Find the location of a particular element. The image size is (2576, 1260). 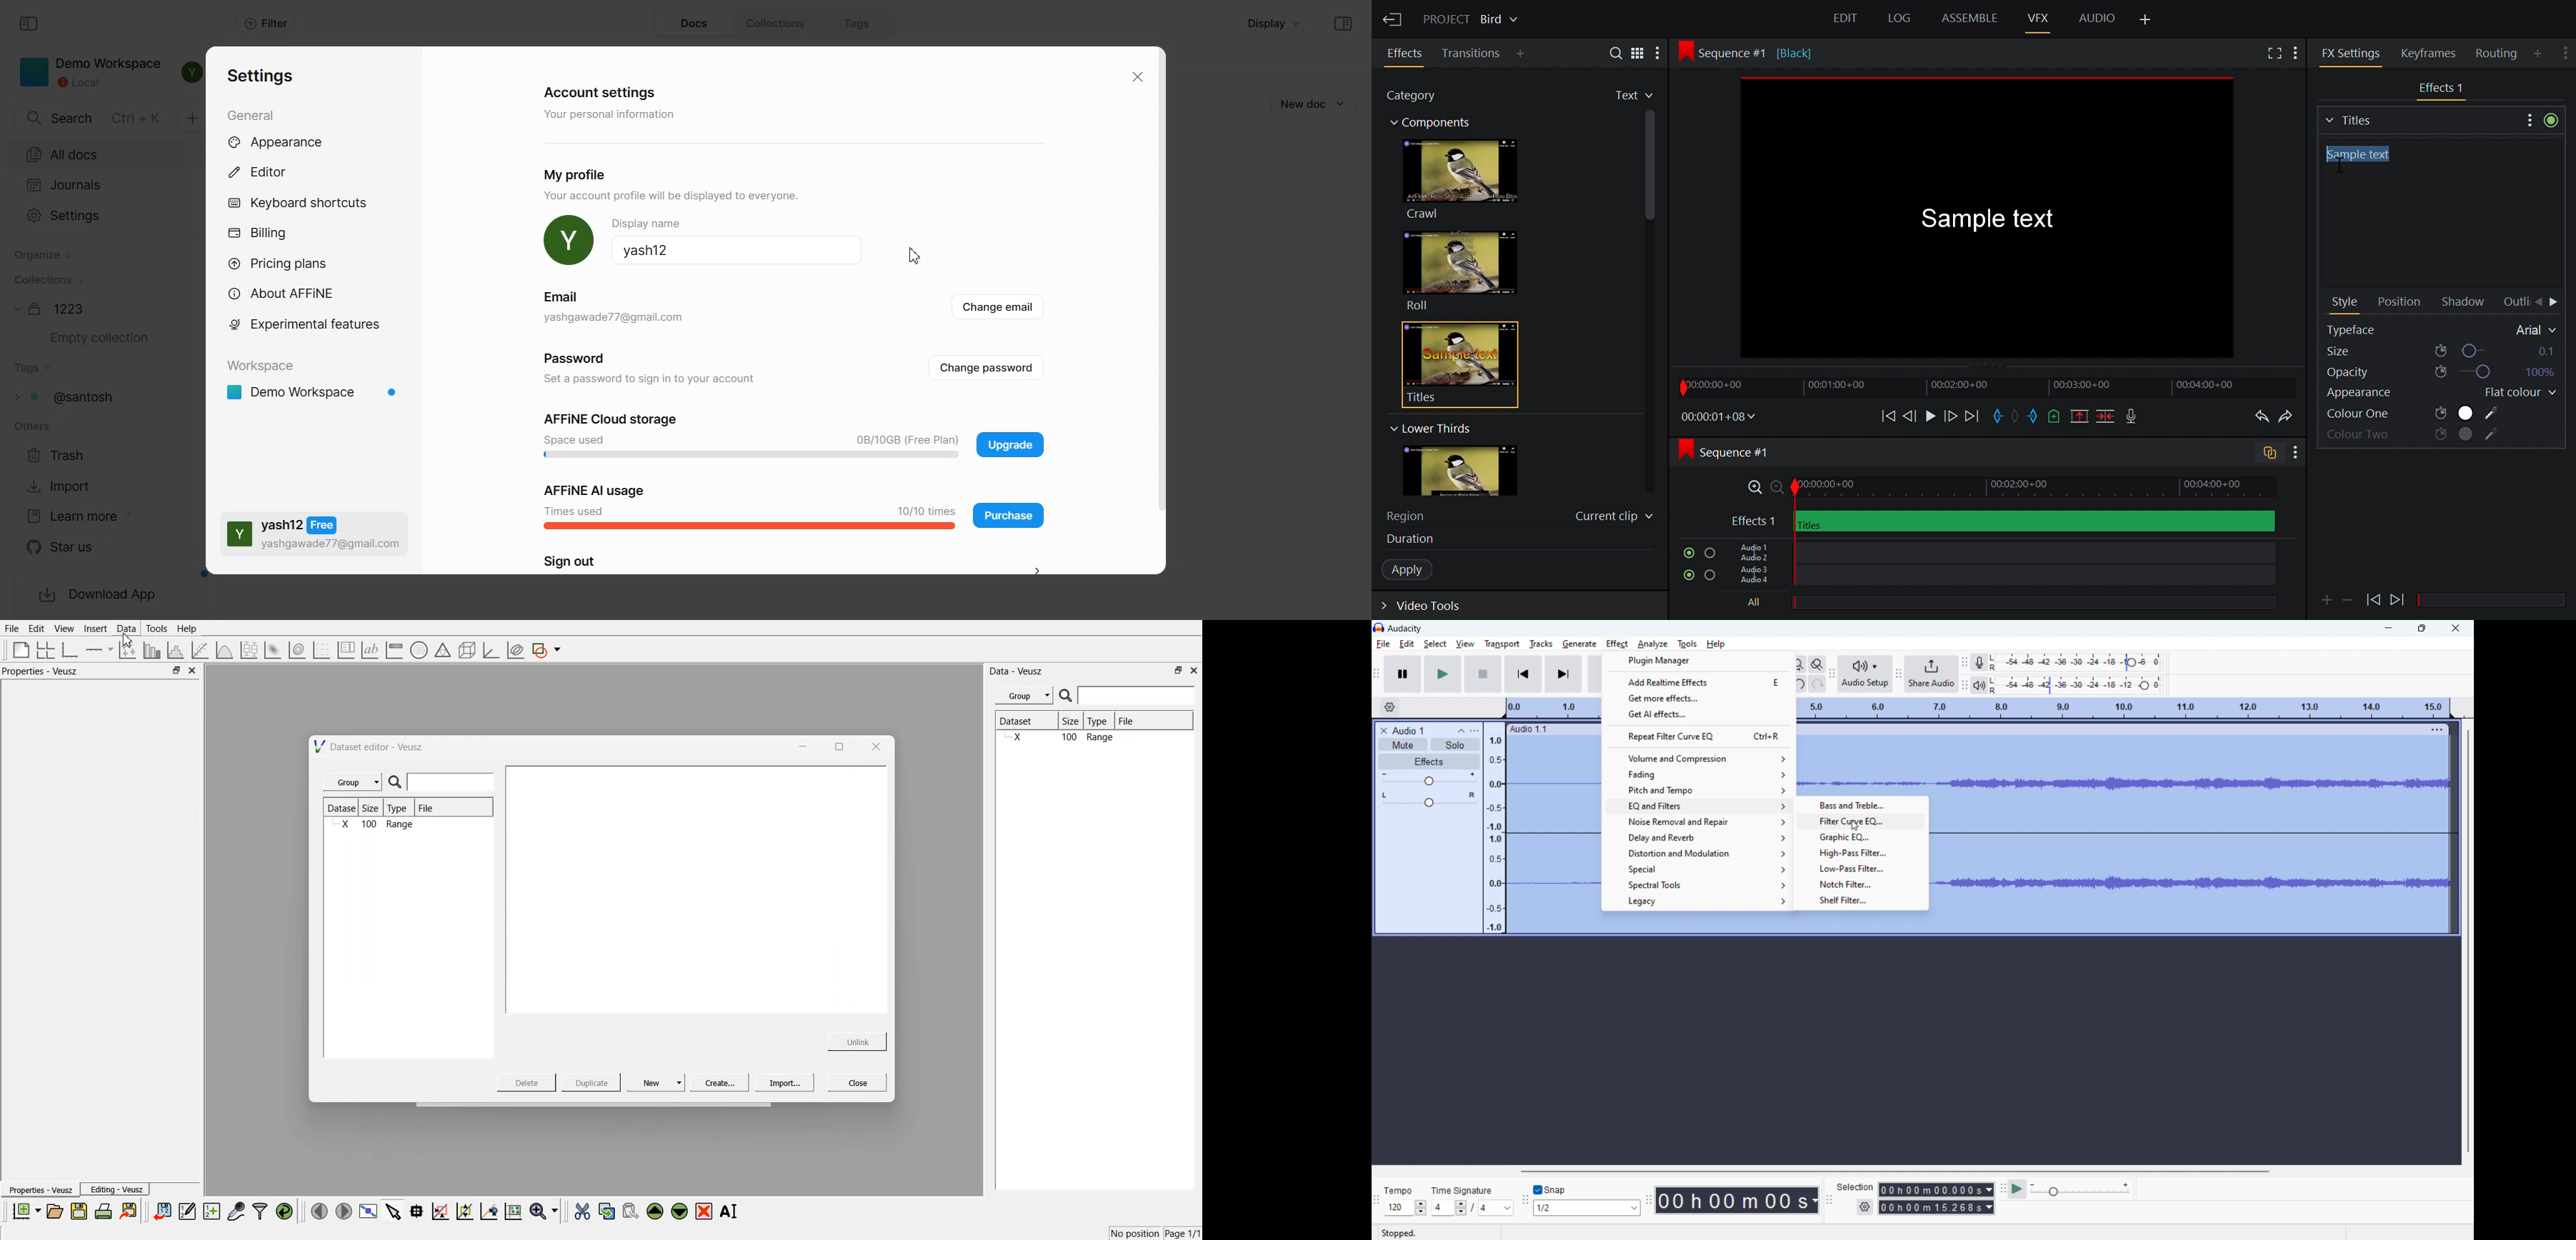

Sequence is located at coordinates (1763, 52).